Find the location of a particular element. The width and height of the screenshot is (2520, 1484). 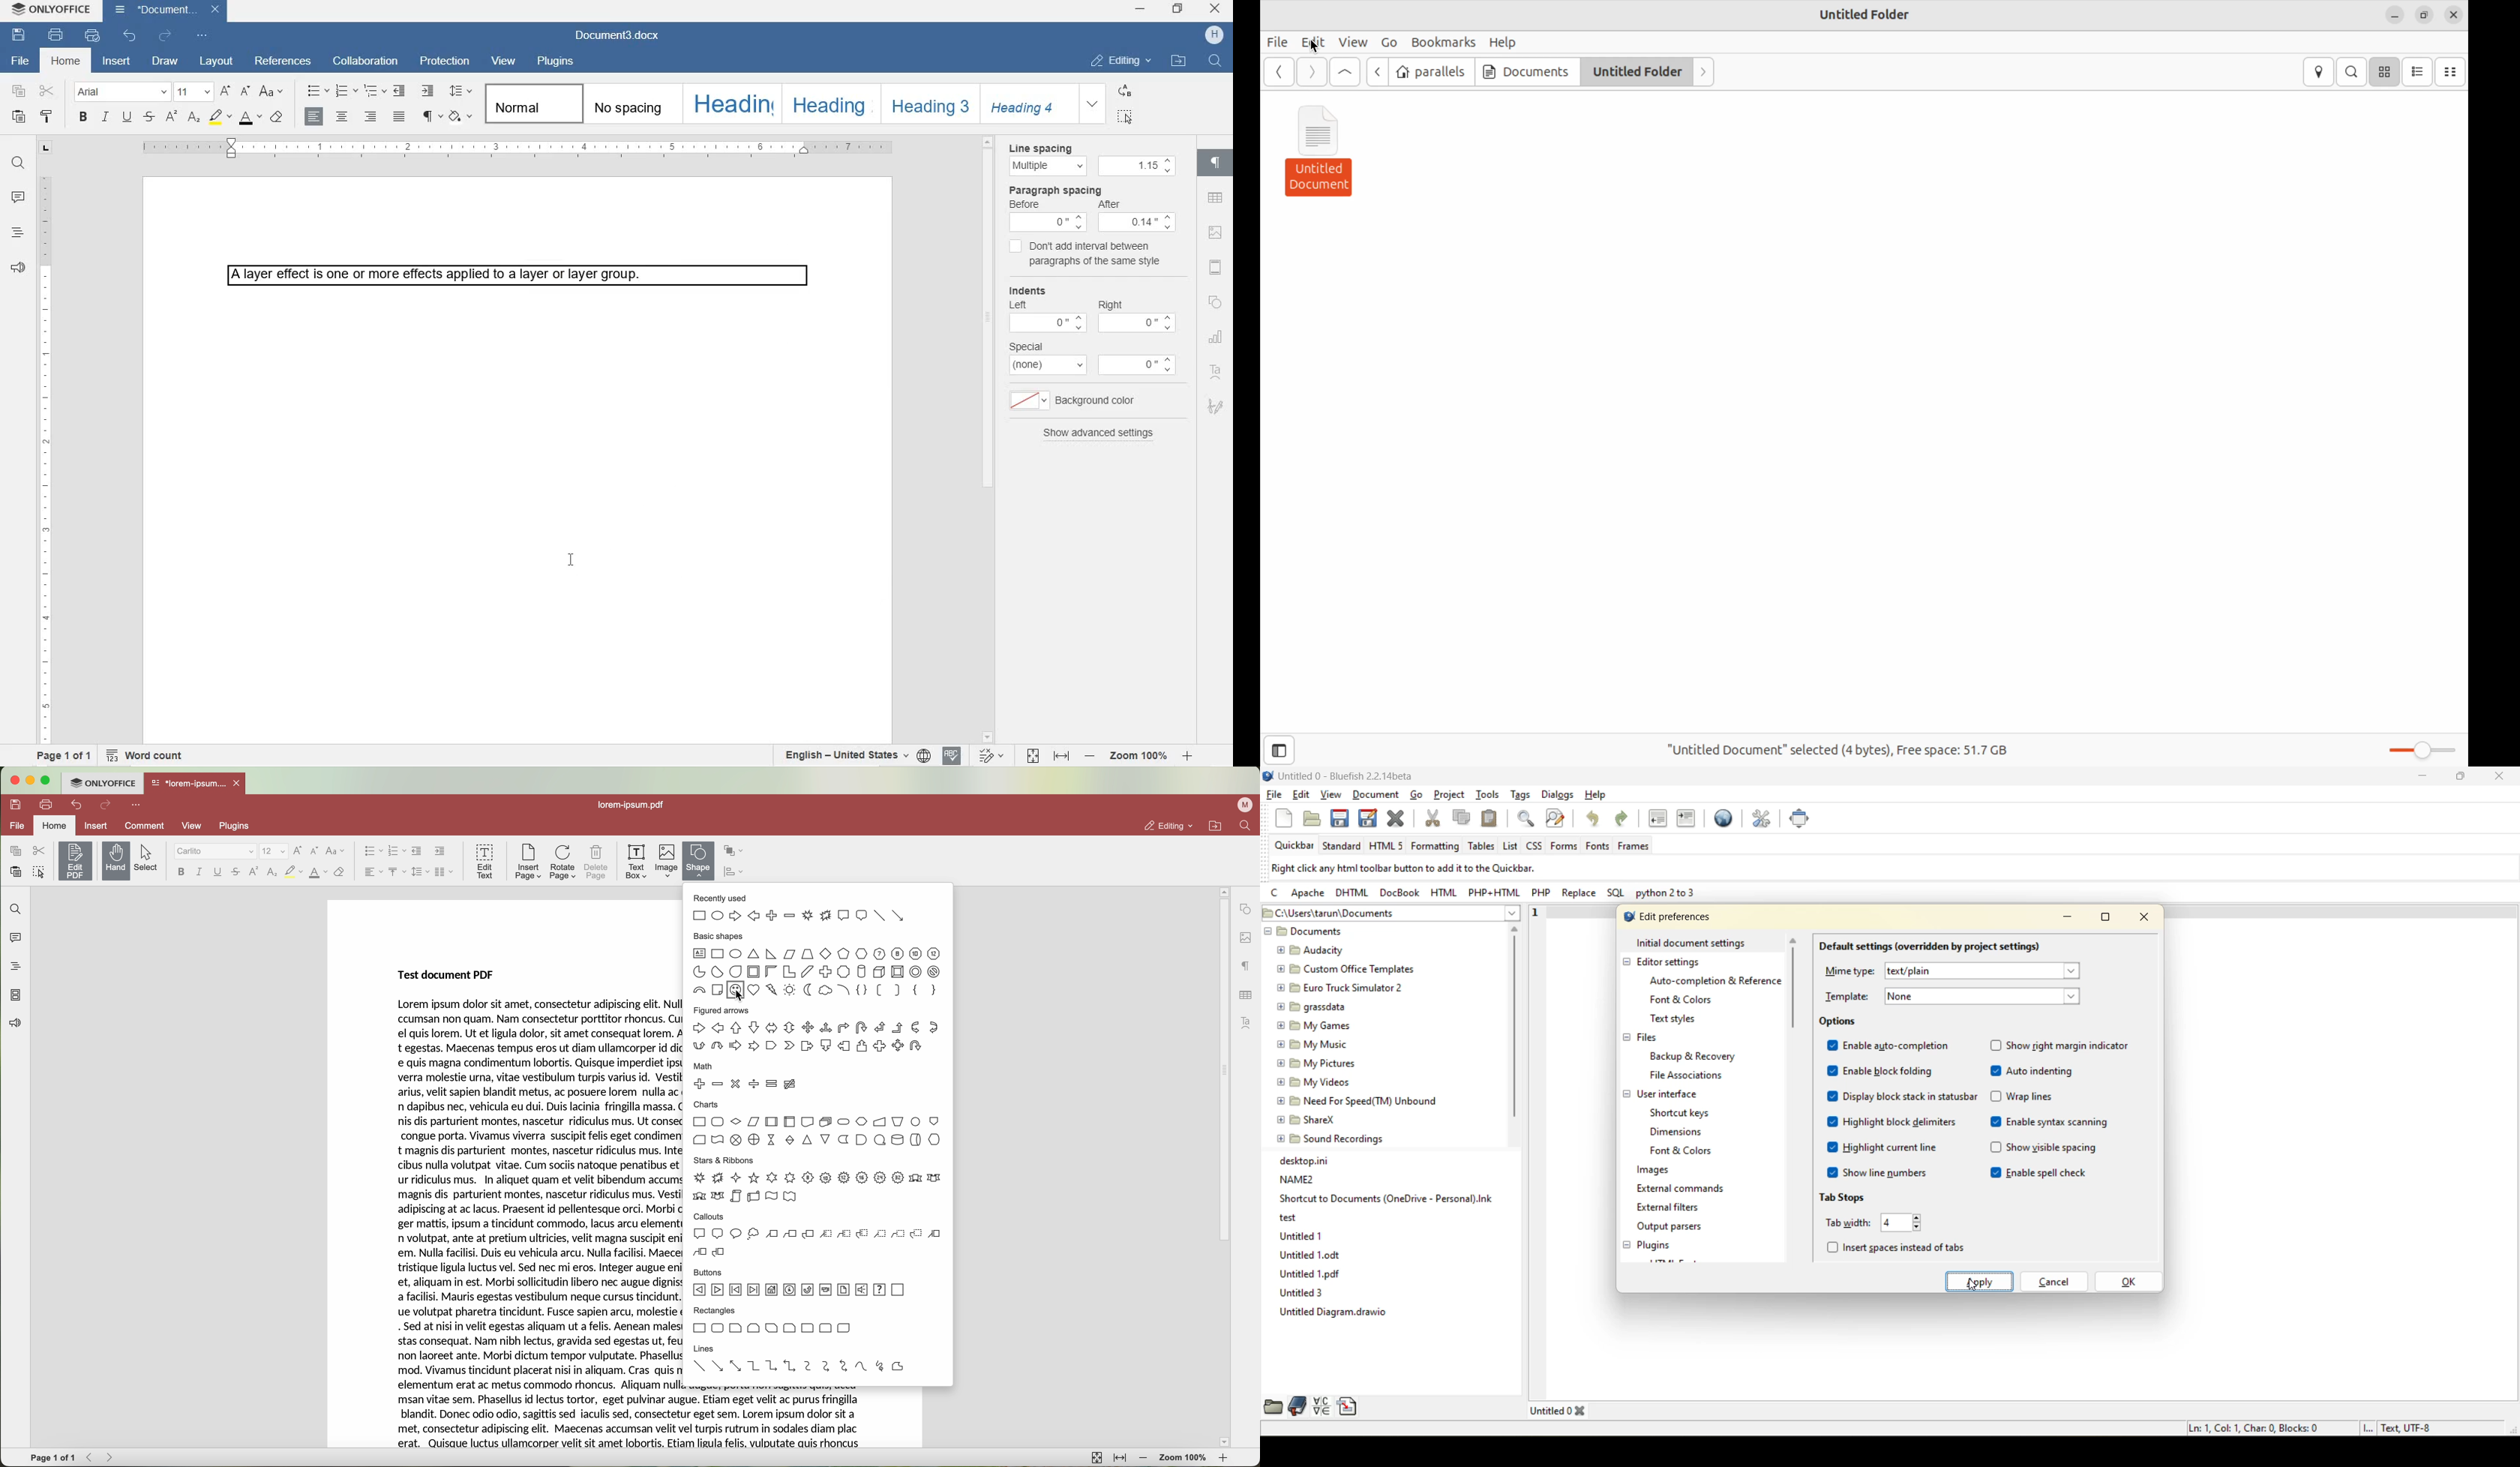

save is located at coordinates (16, 803).